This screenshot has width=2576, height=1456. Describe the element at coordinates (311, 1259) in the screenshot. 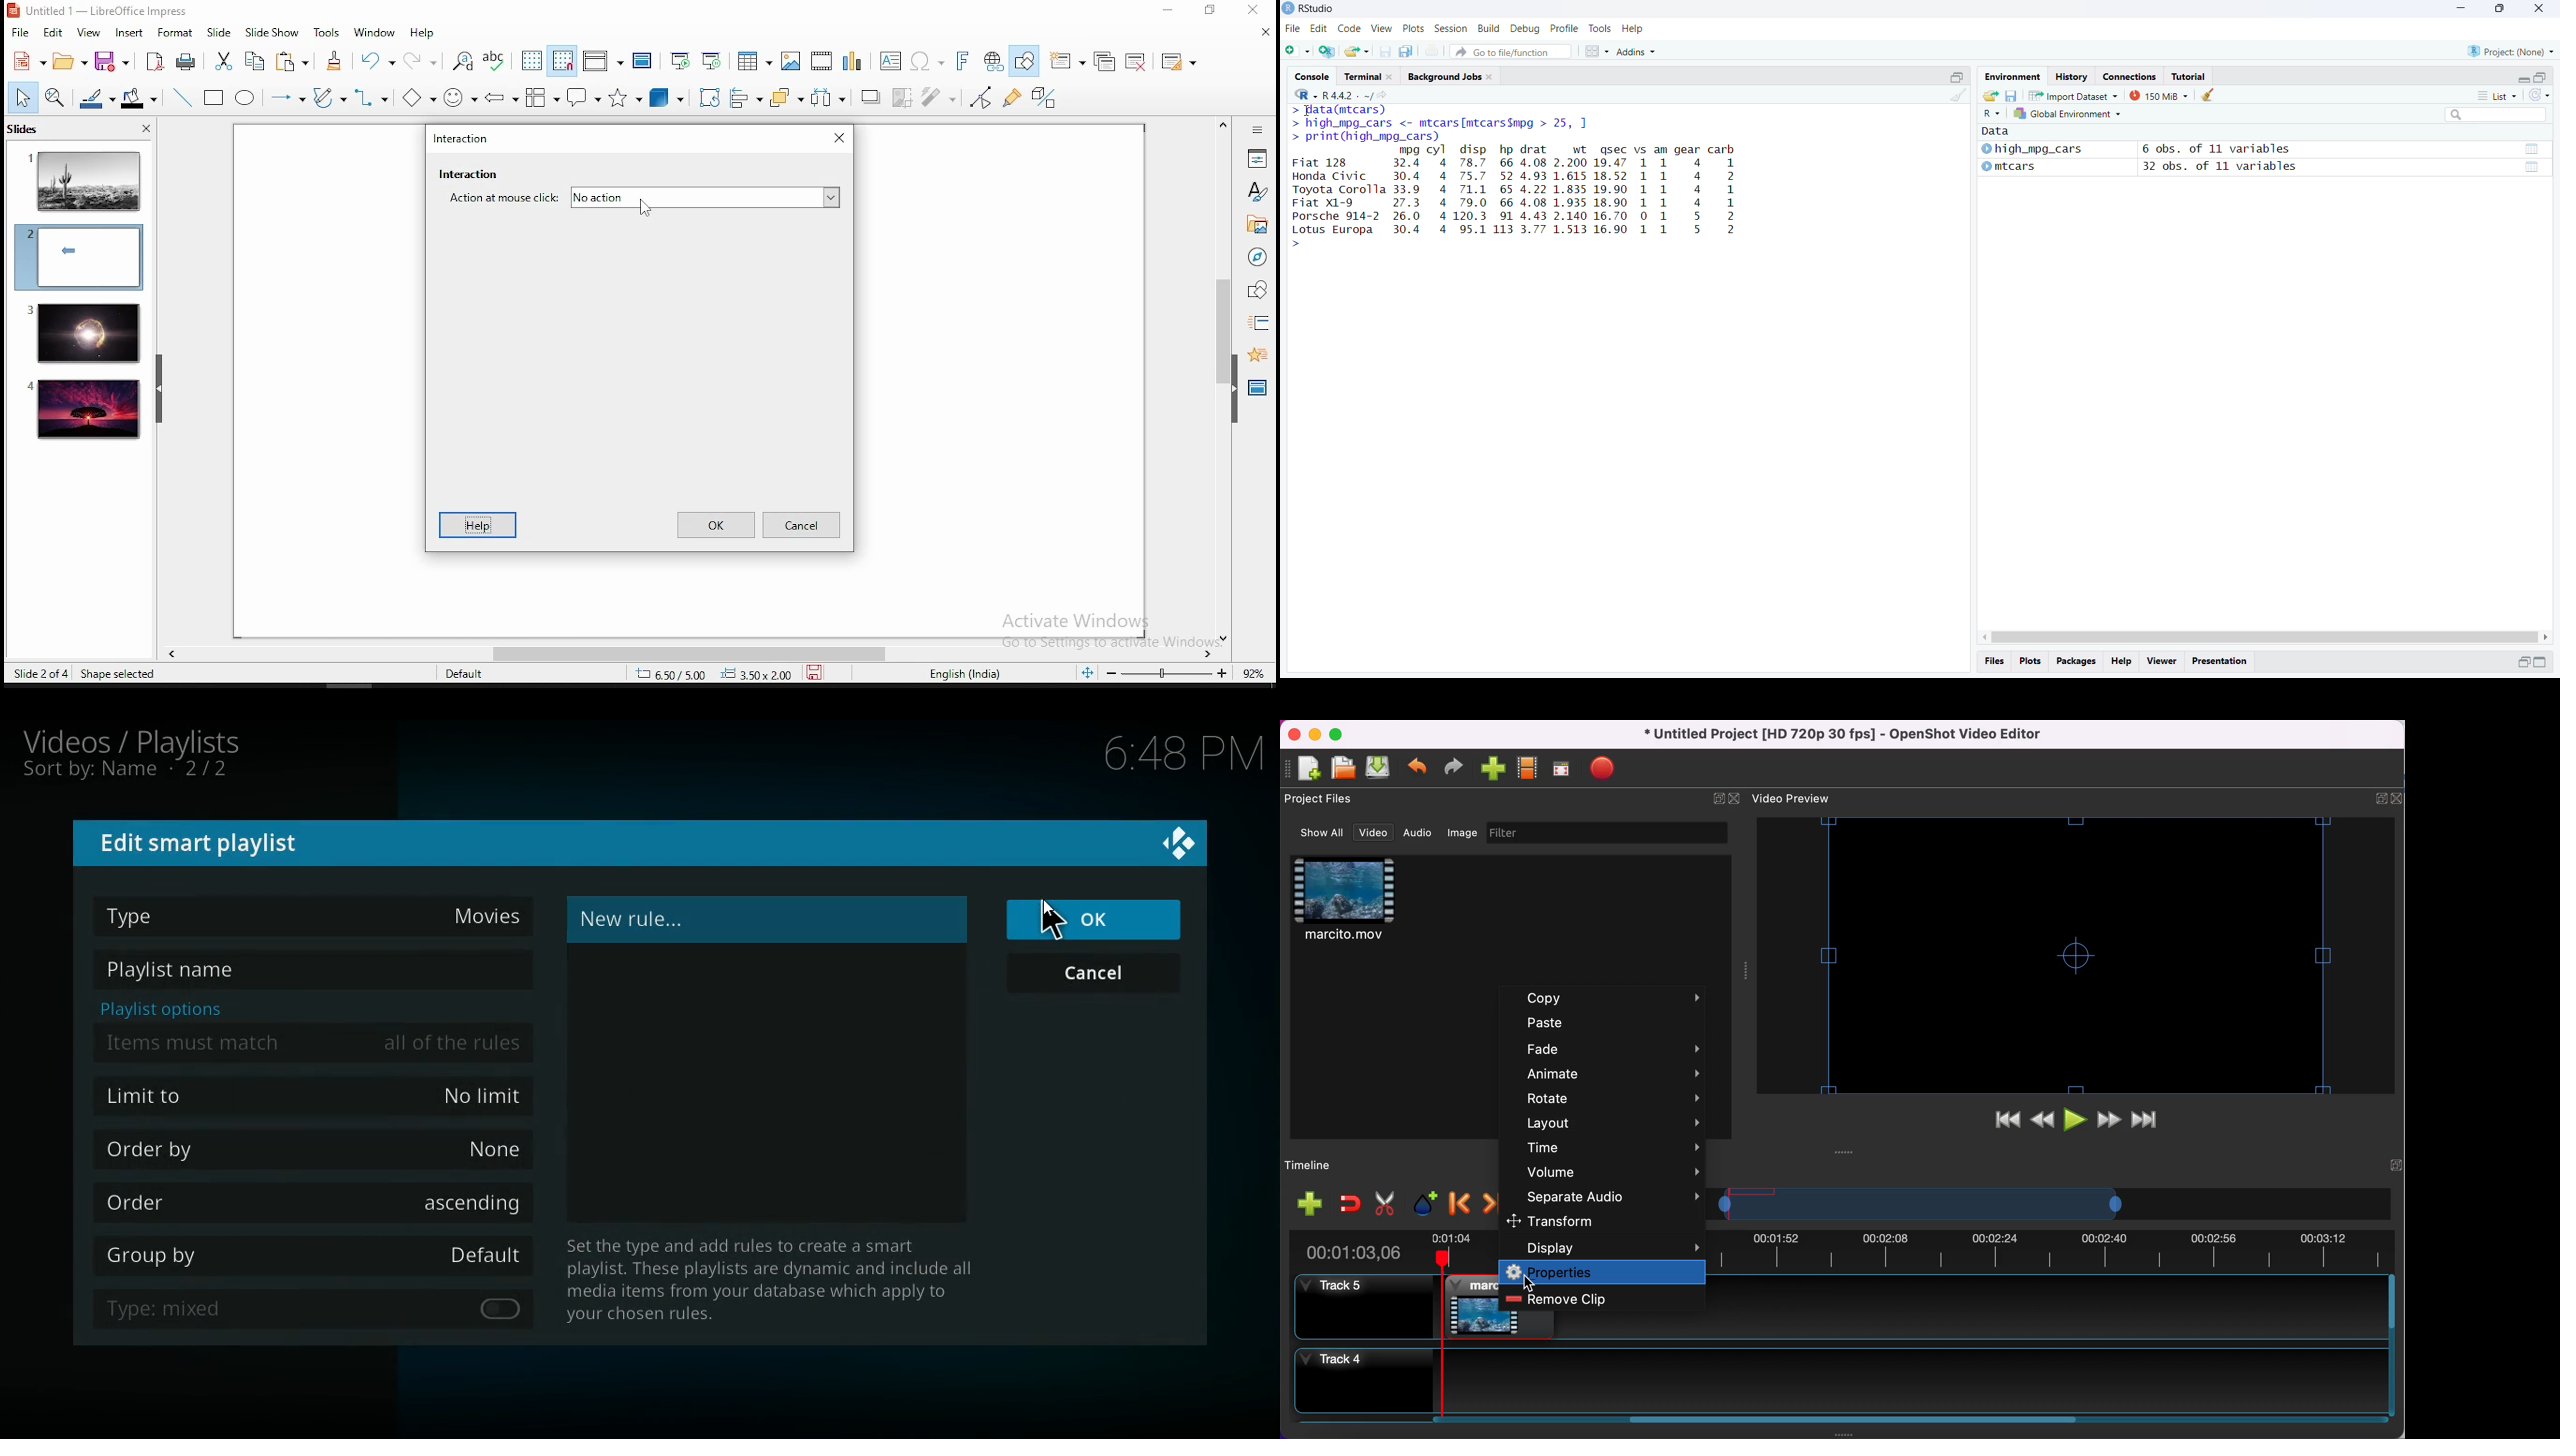

I see `group by` at that location.